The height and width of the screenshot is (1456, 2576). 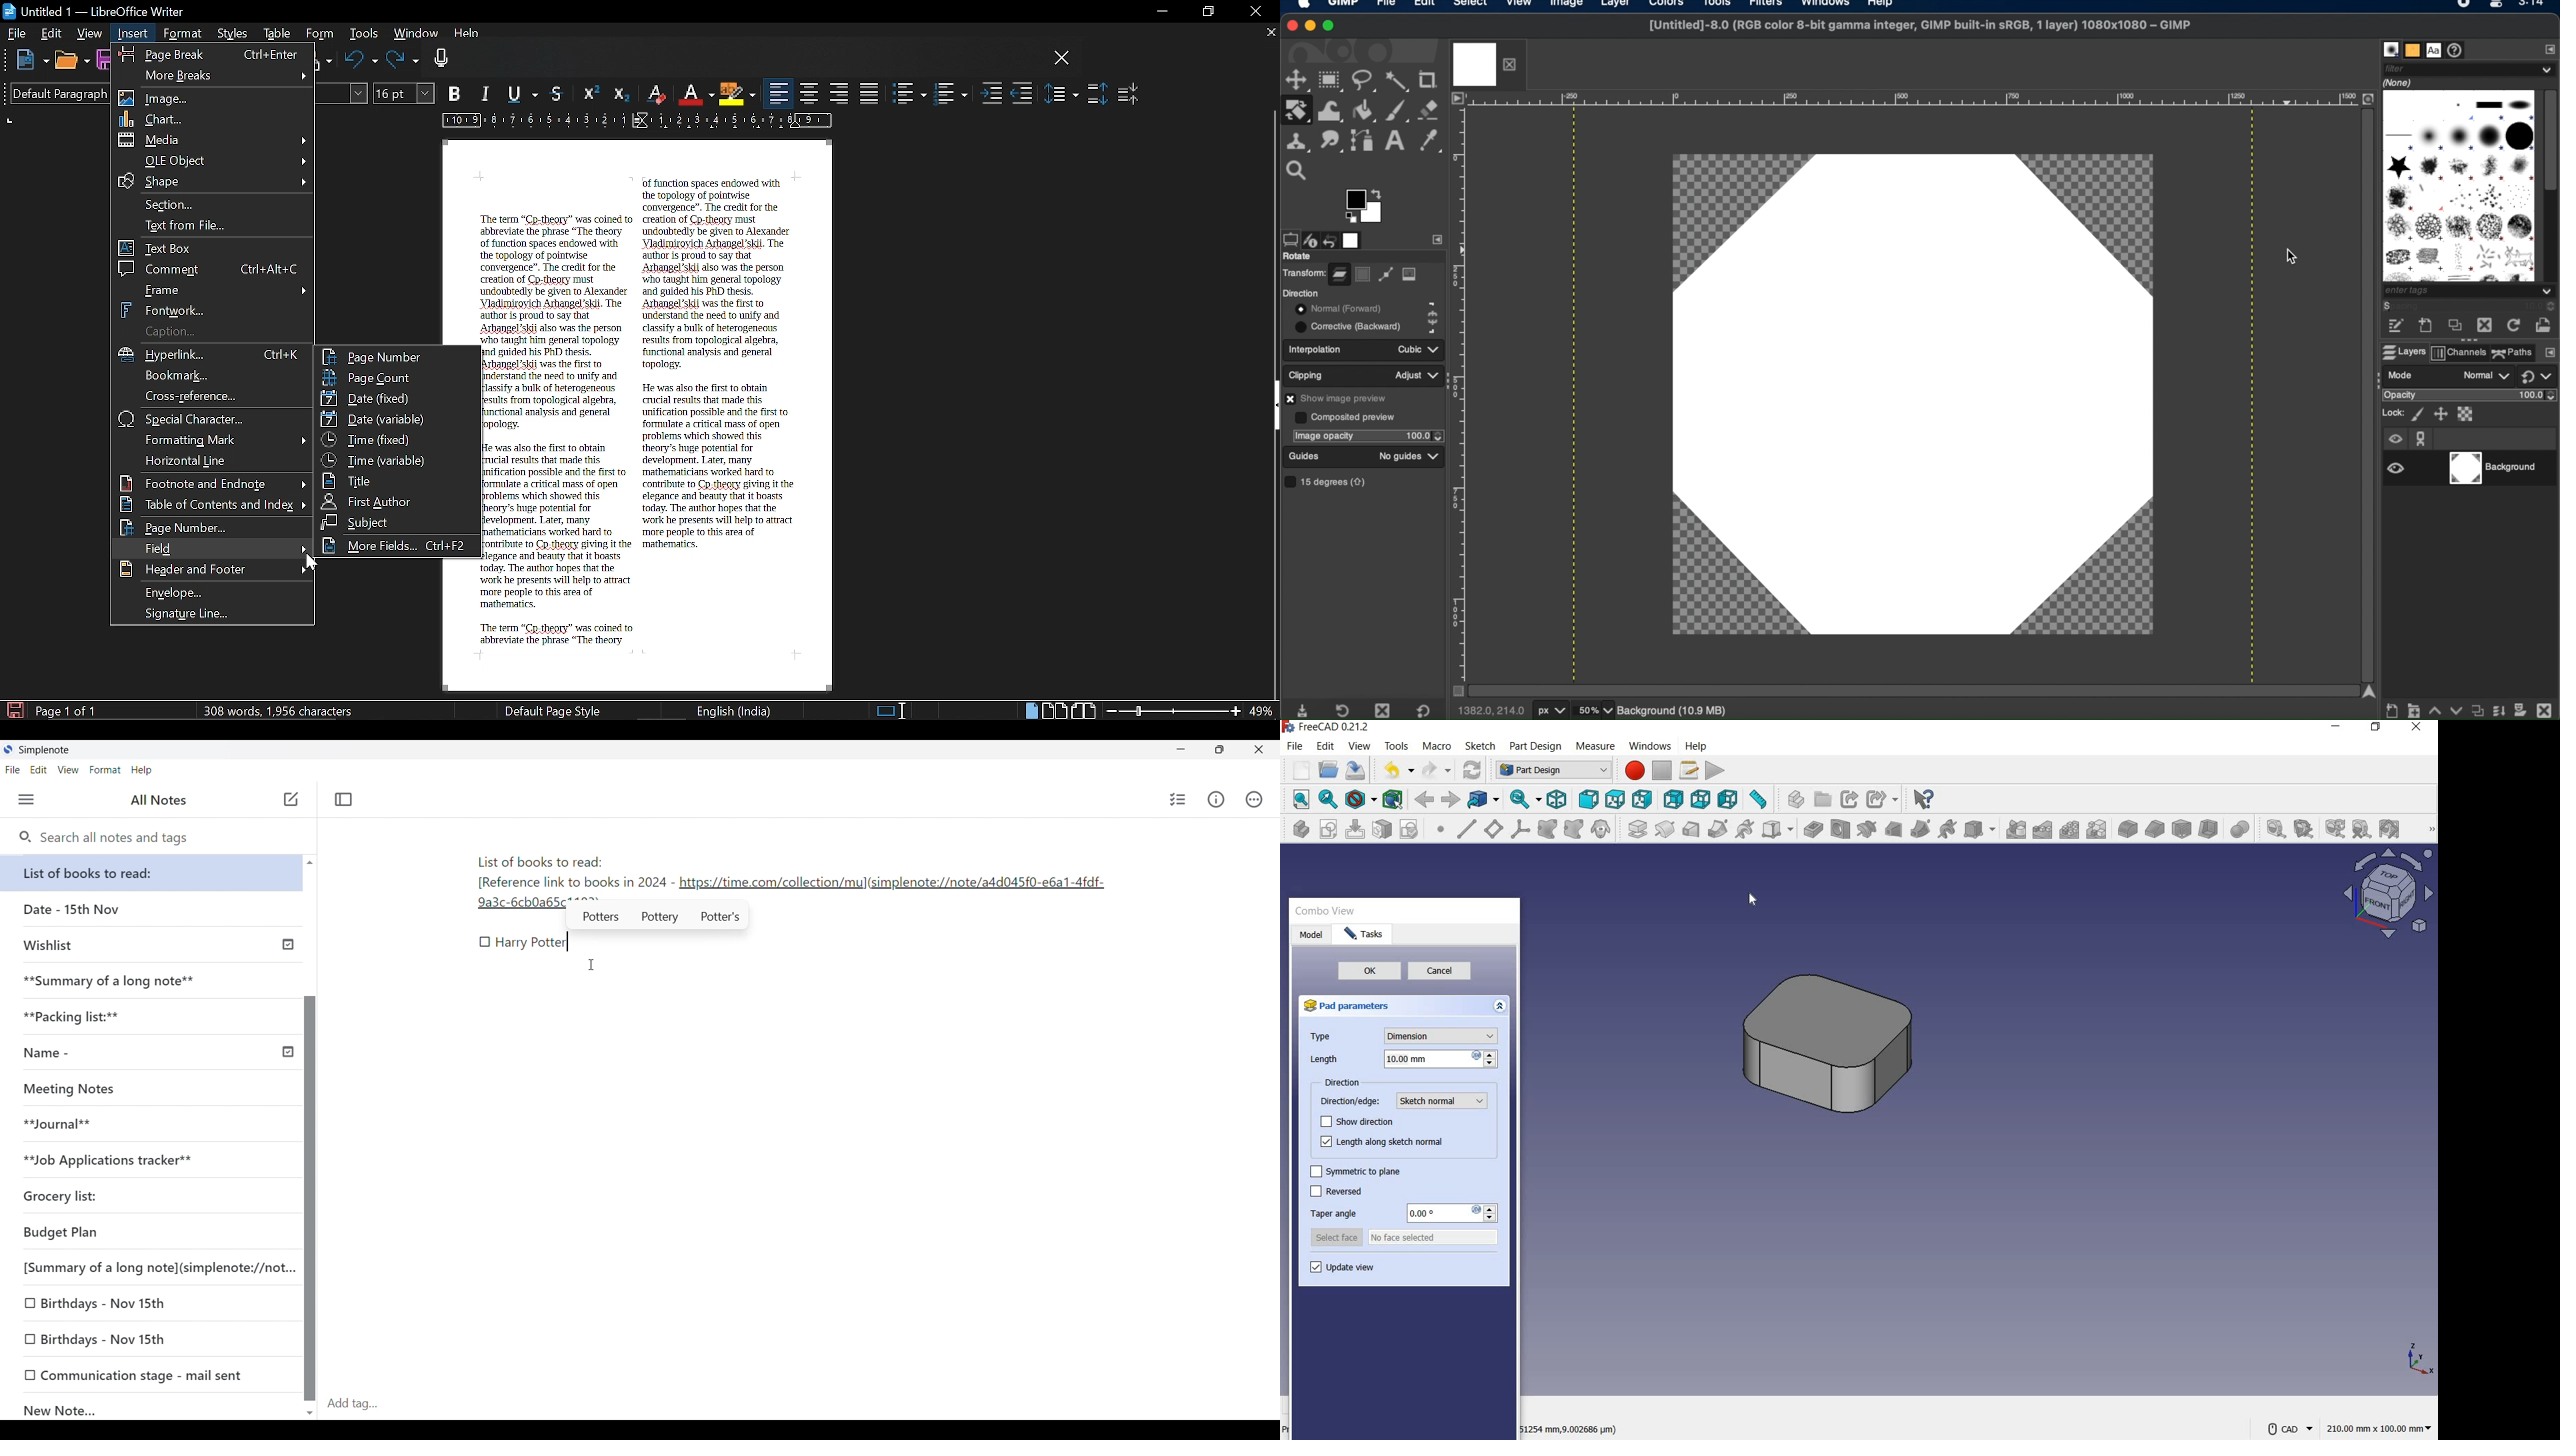 What do you see at coordinates (155, 943) in the screenshot?
I see `Wishlist` at bounding box center [155, 943].